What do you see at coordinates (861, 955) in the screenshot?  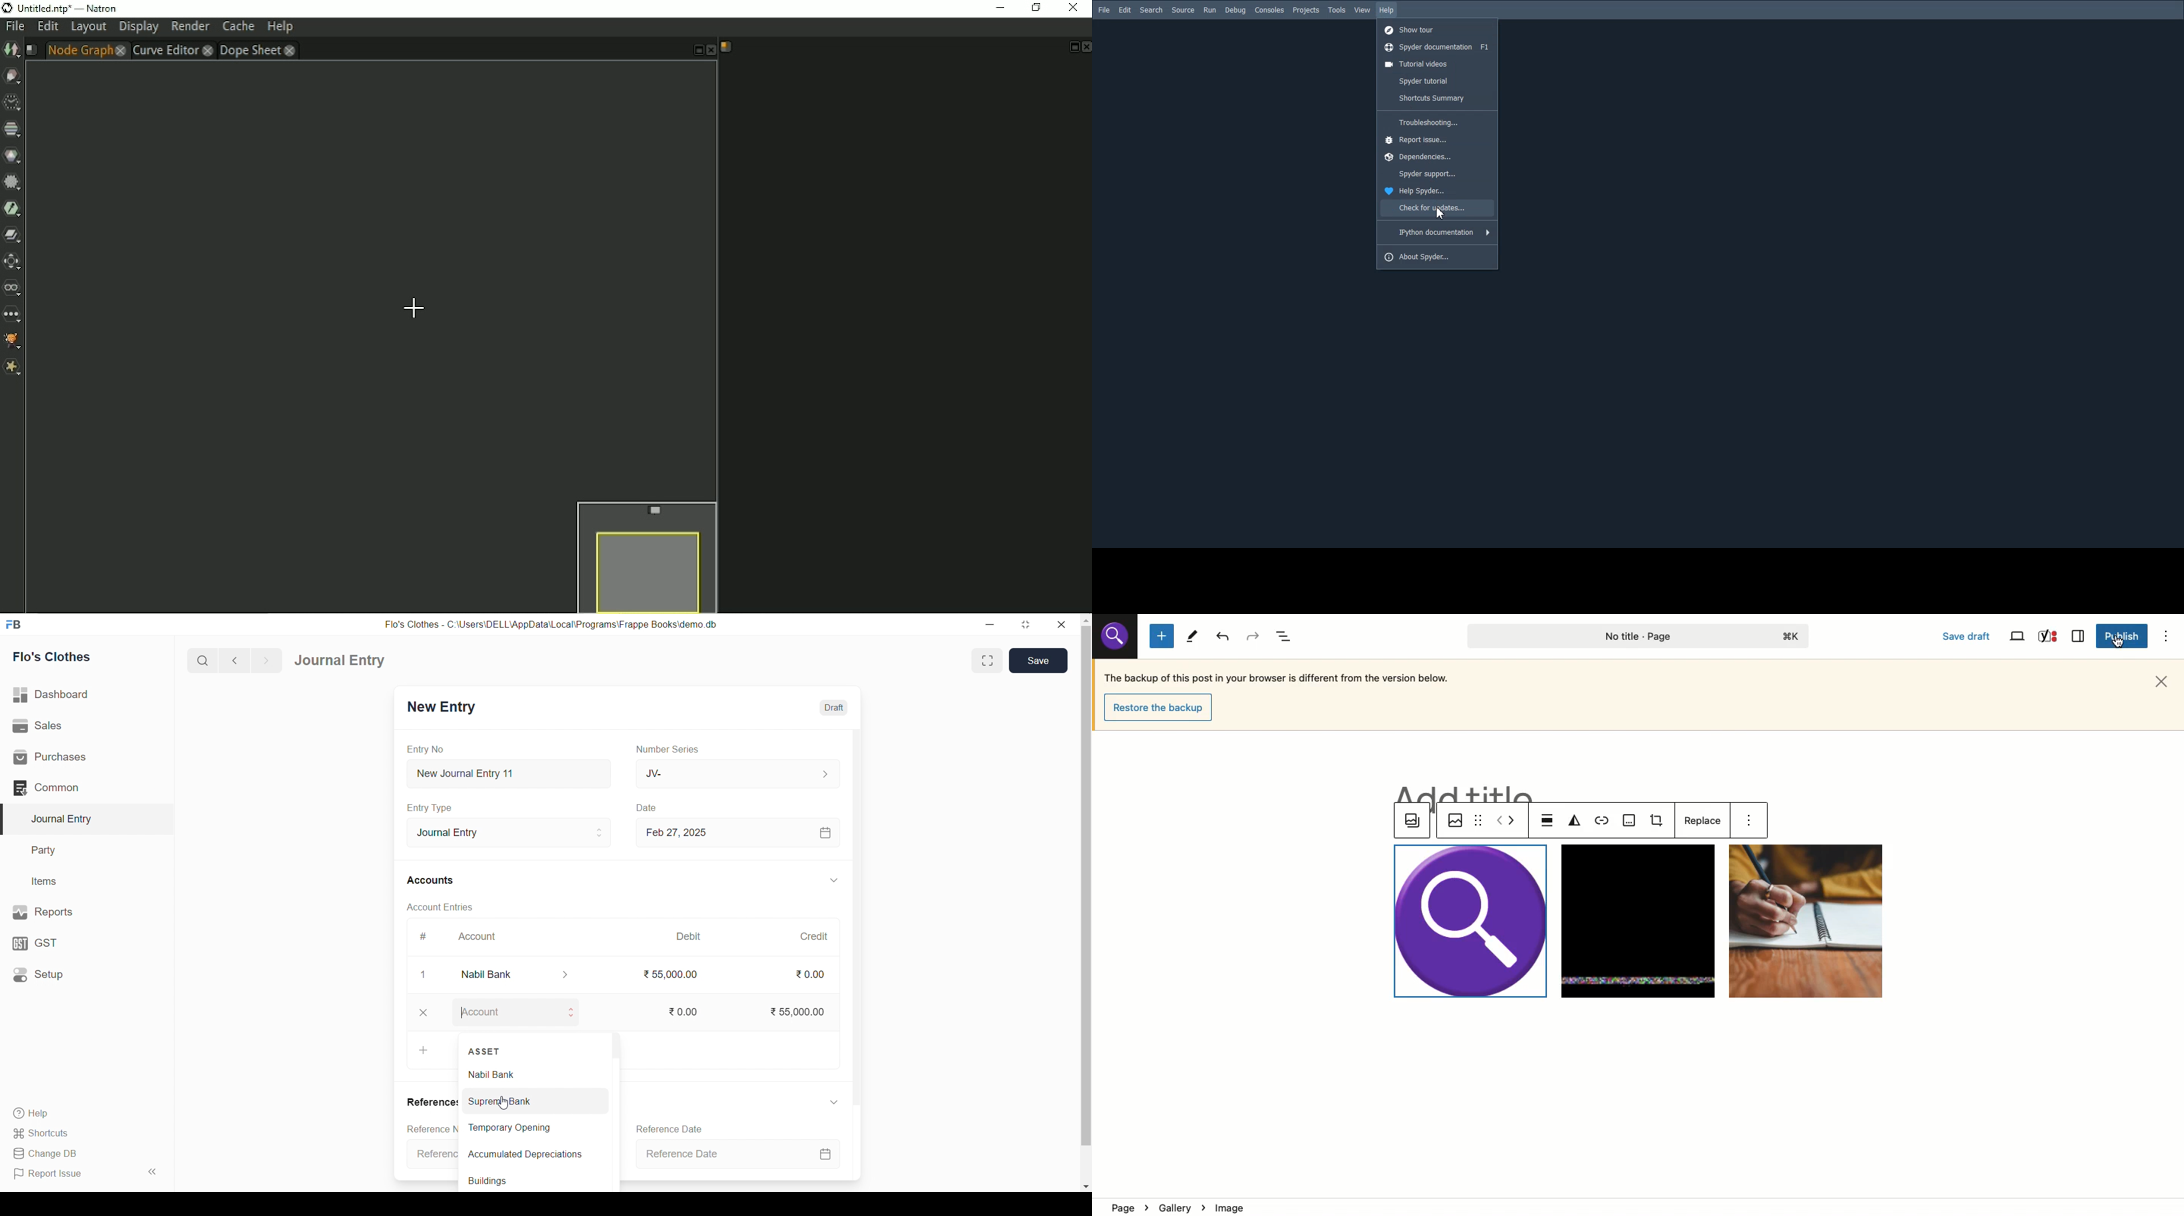 I see `VERTICAL SCROLL BAR` at bounding box center [861, 955].